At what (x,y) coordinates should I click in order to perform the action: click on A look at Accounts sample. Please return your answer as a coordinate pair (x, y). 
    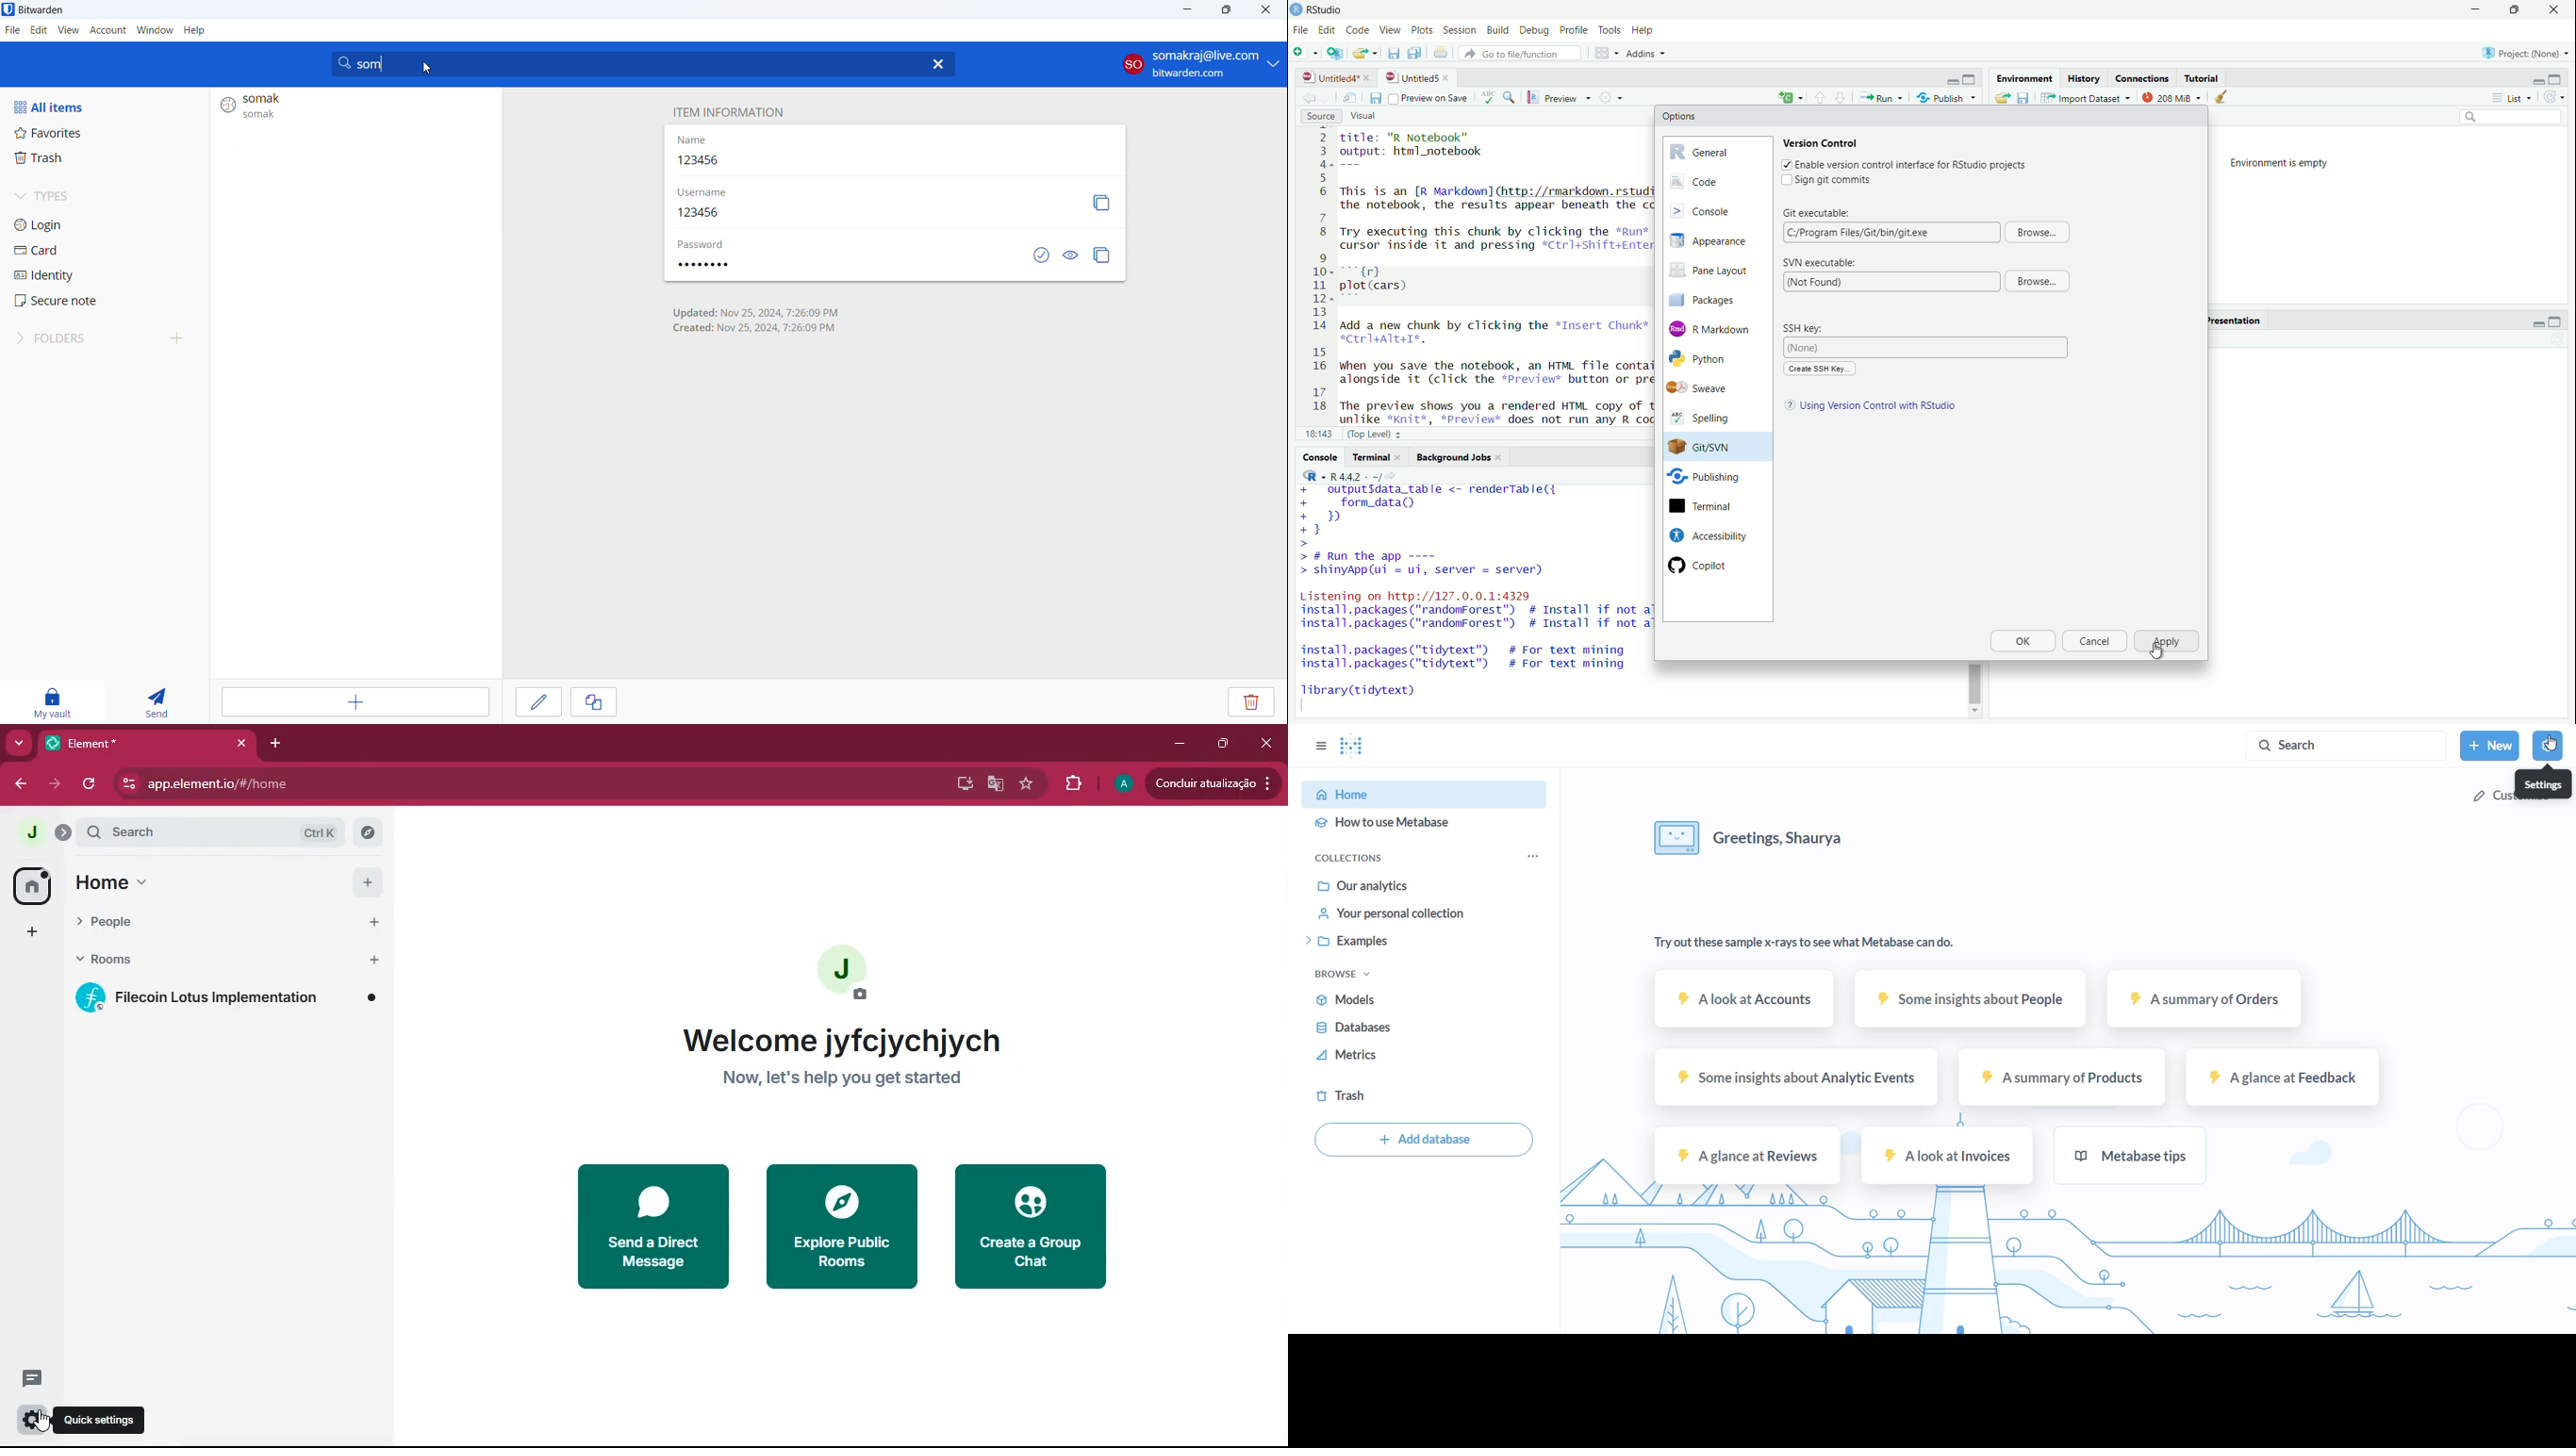
    Looking at the image, I should click on (1743, 1000).